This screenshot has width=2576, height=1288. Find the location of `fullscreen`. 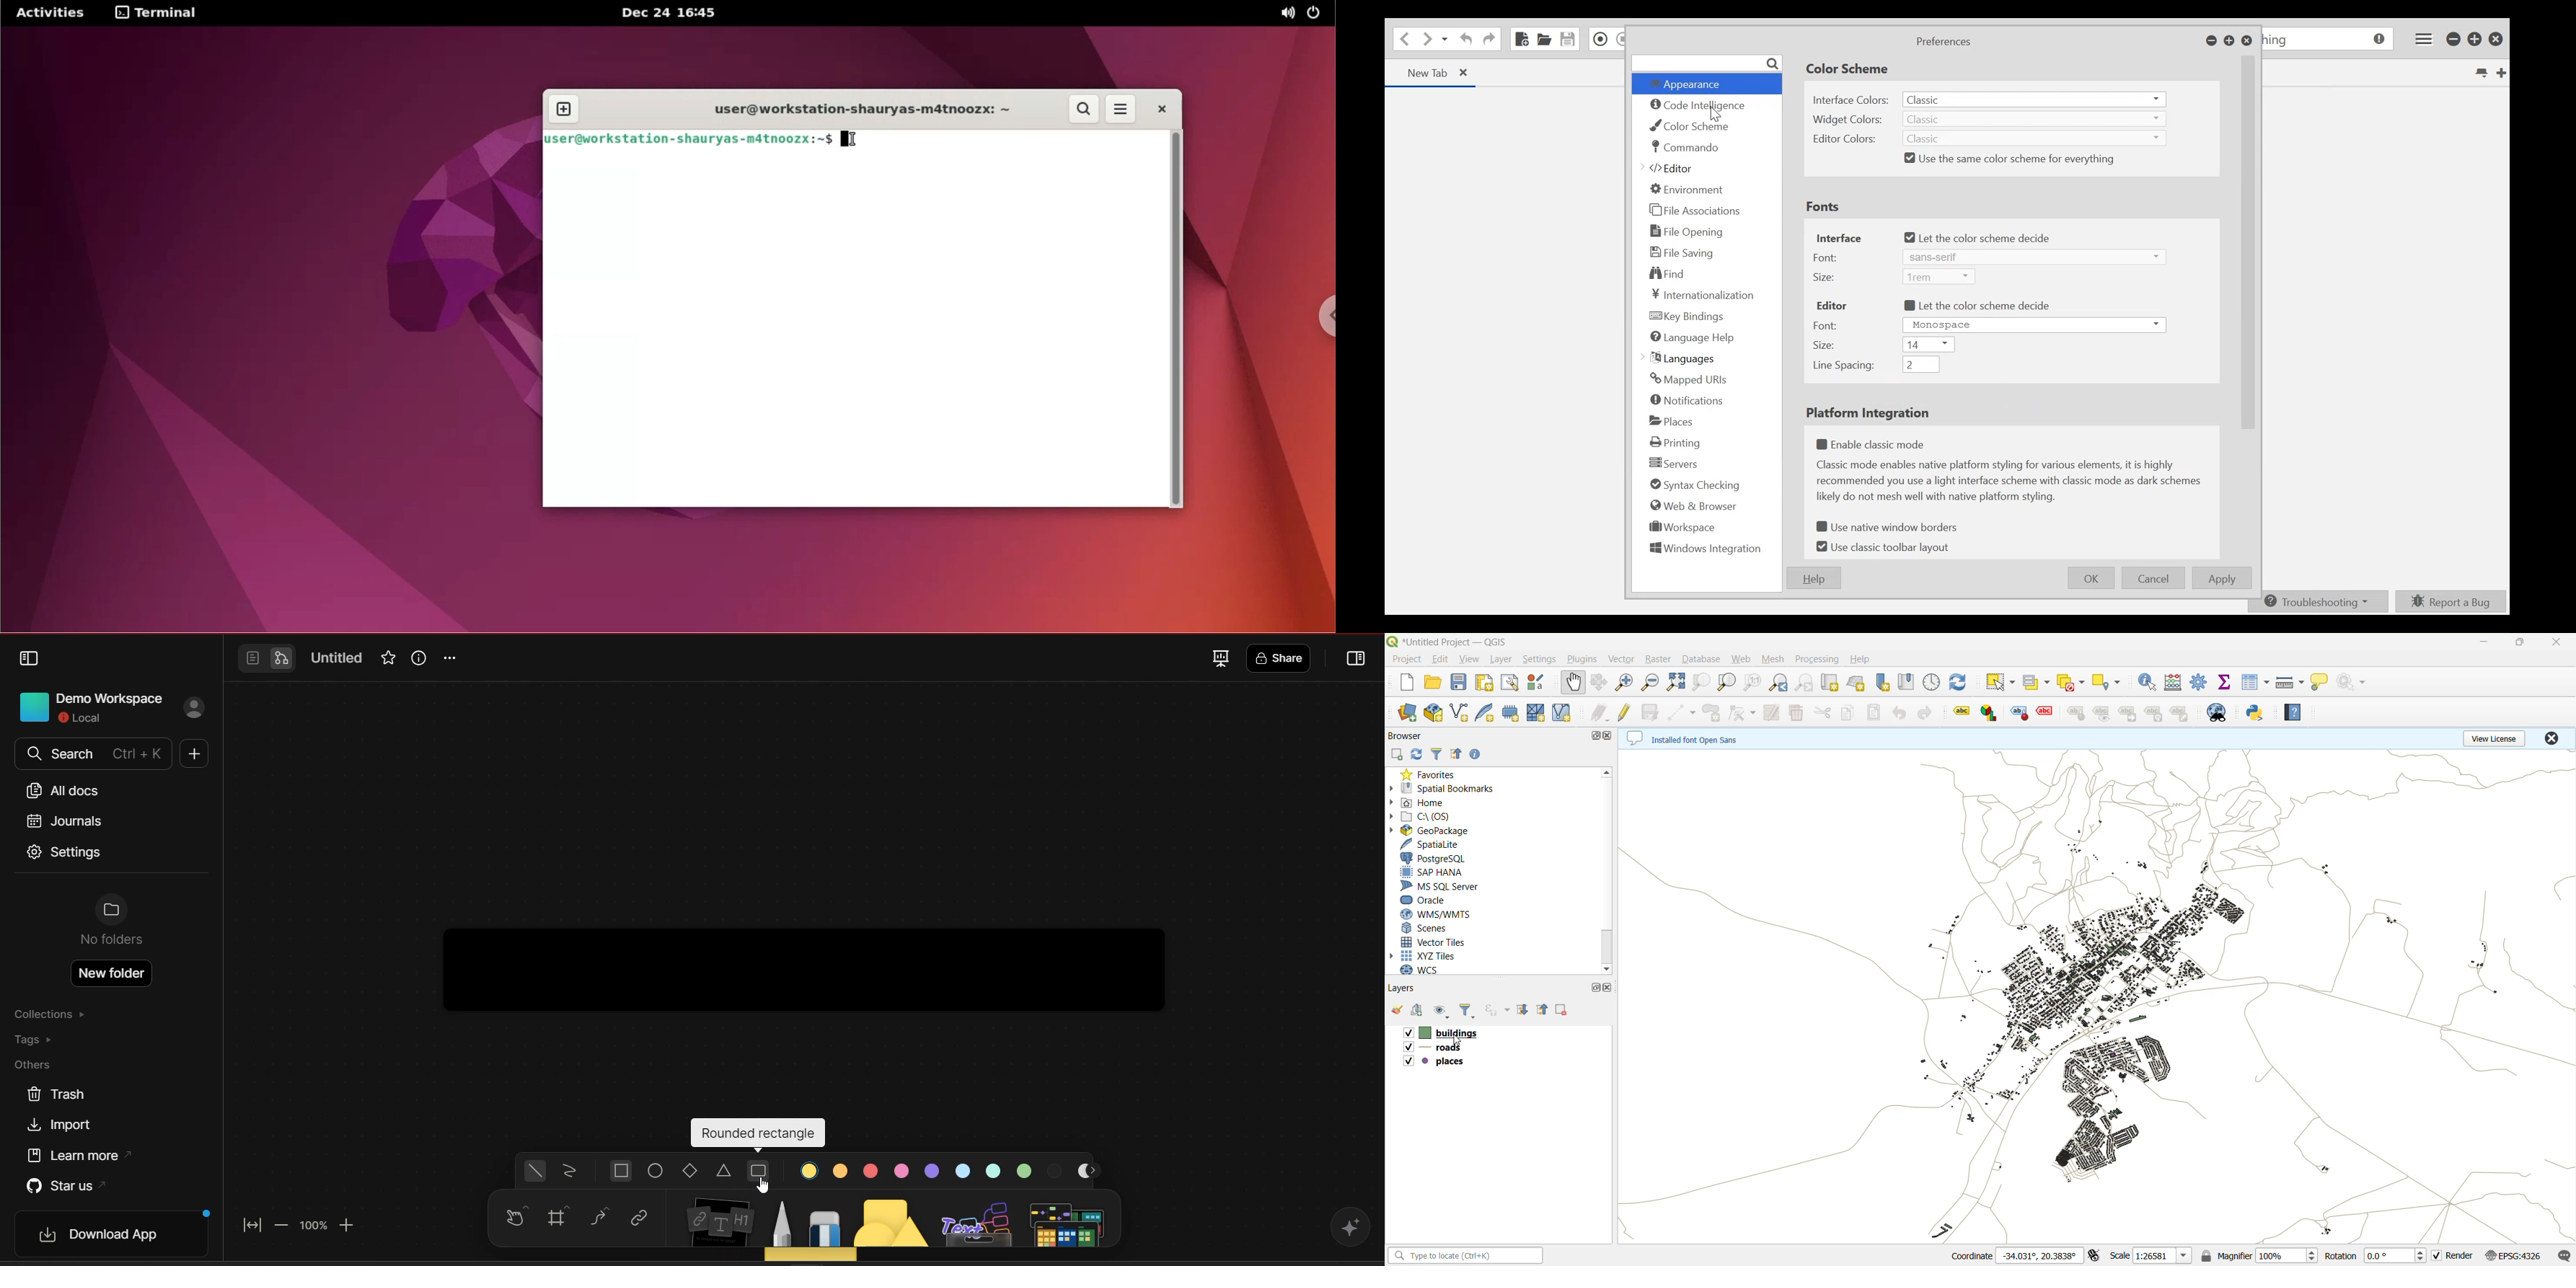

fullscreen is located at coordinates (1219, 658).